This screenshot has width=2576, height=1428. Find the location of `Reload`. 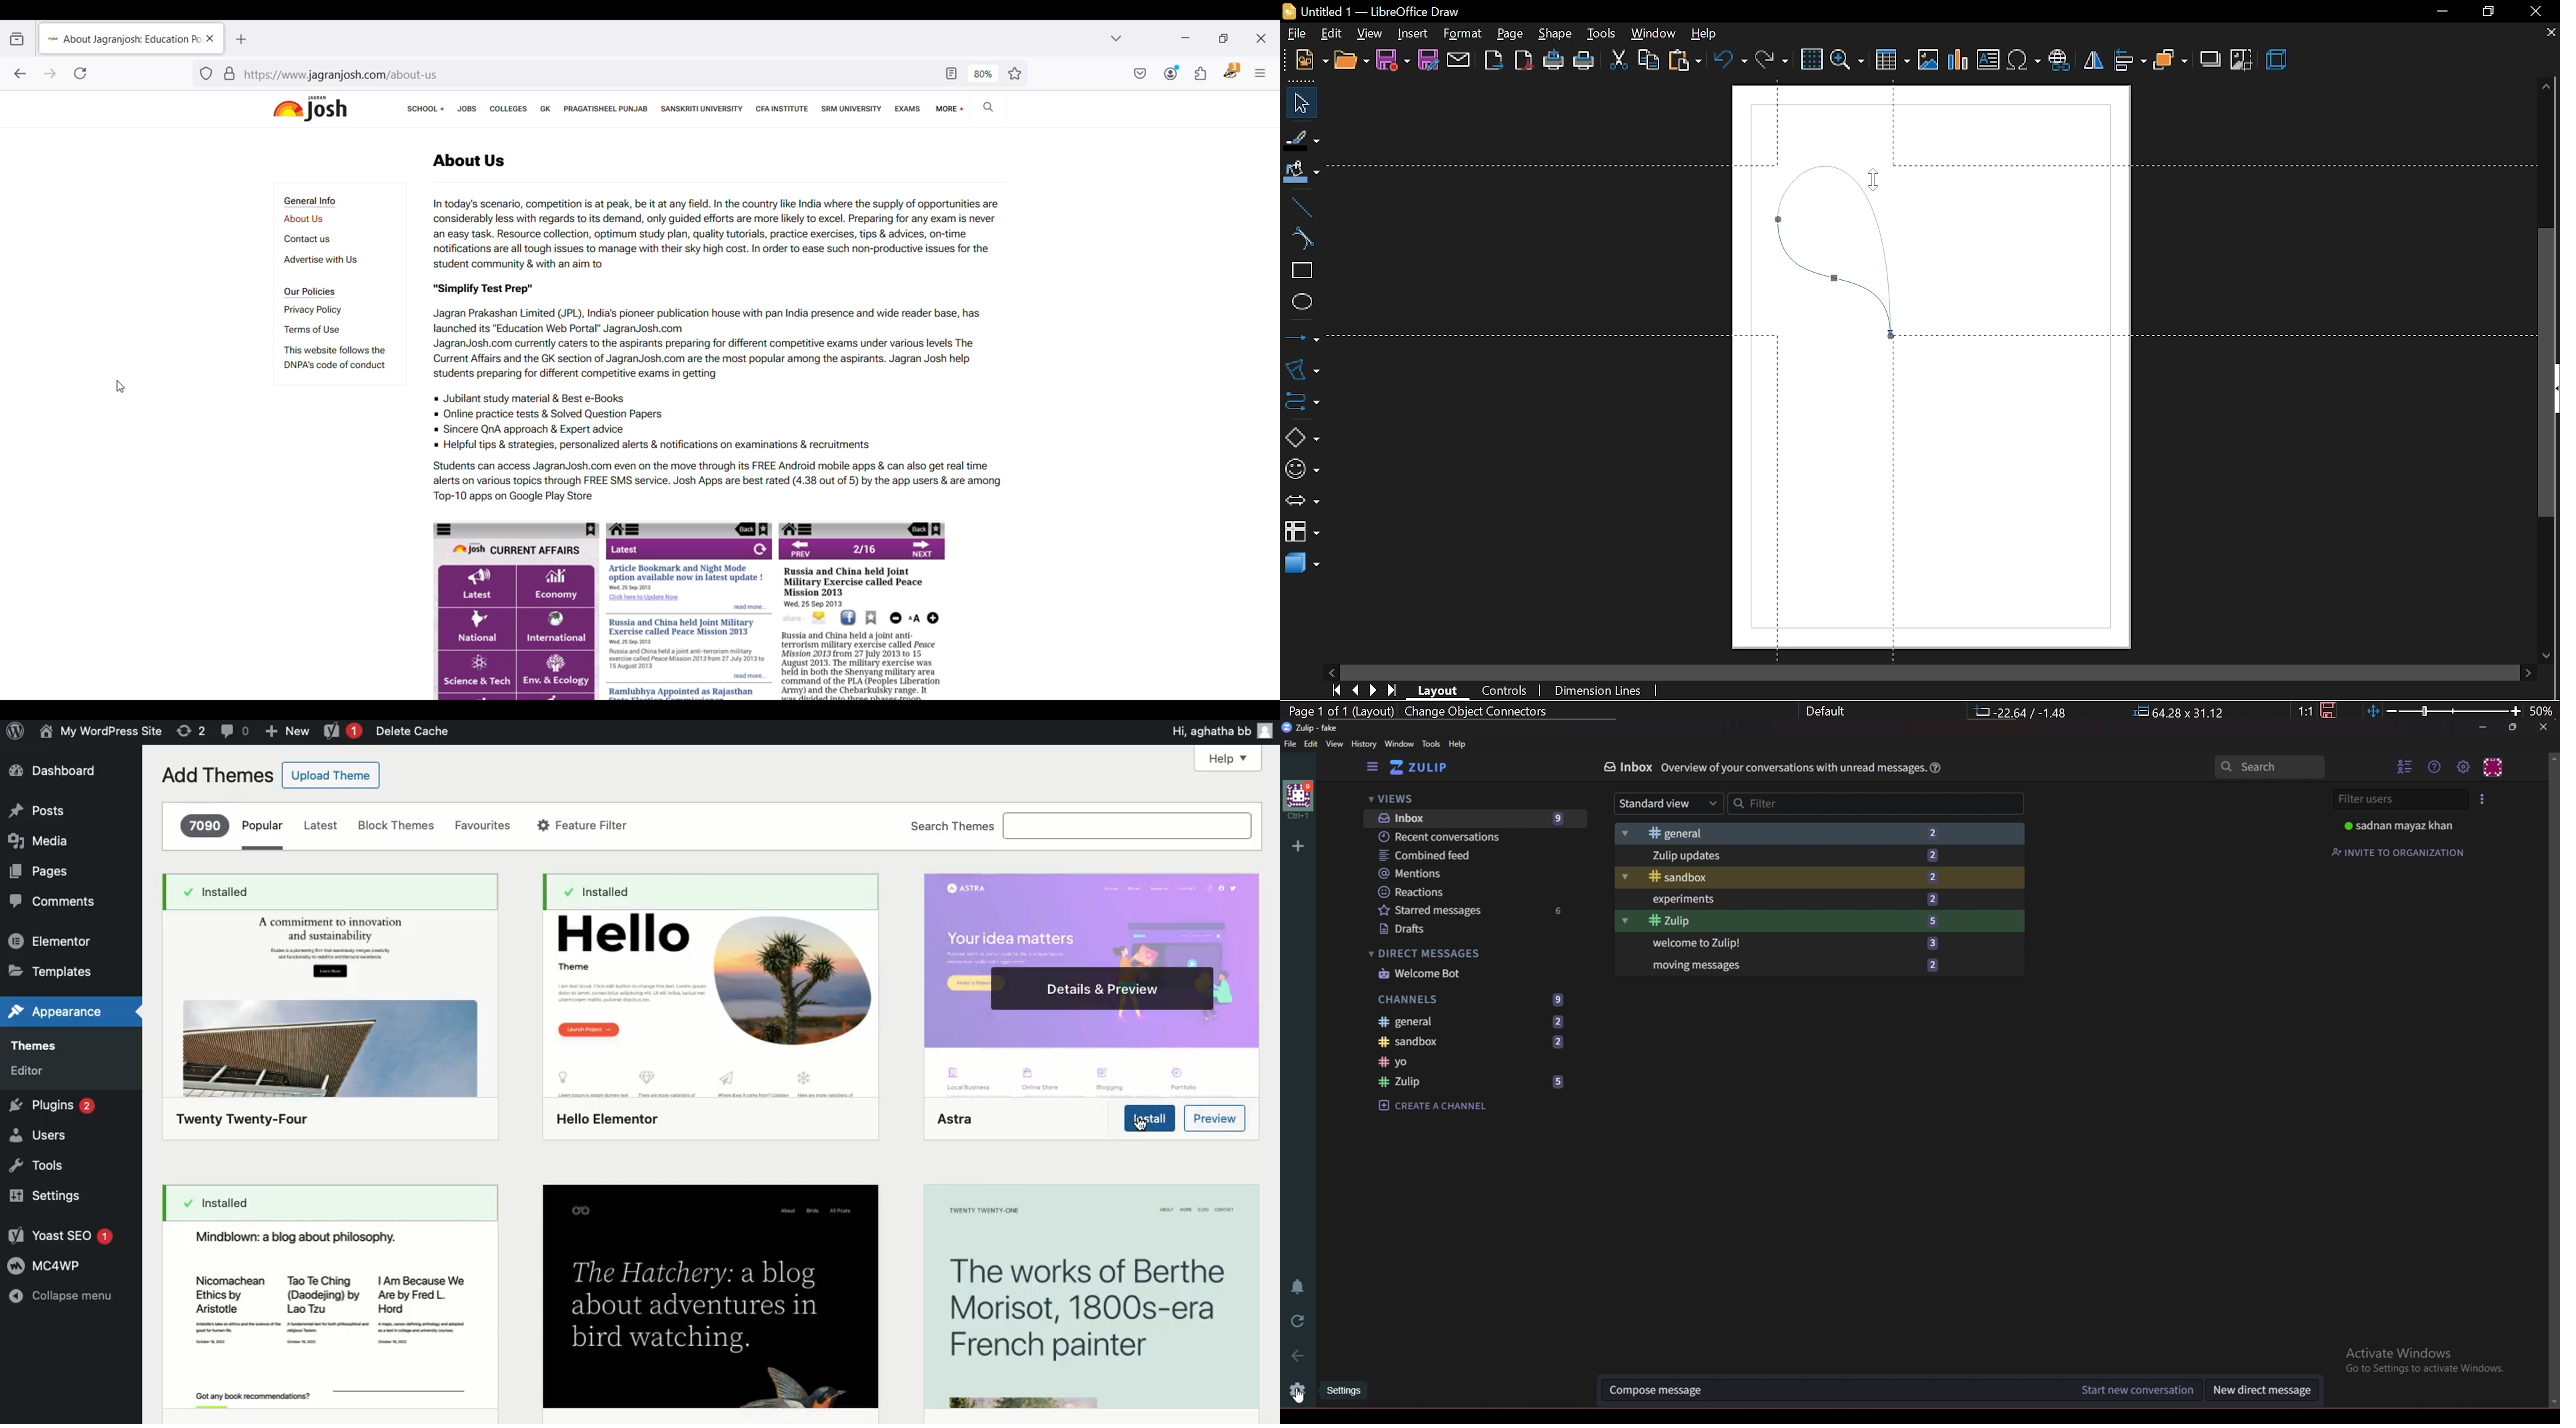

Reload is located at coordinates (1298, 1322).